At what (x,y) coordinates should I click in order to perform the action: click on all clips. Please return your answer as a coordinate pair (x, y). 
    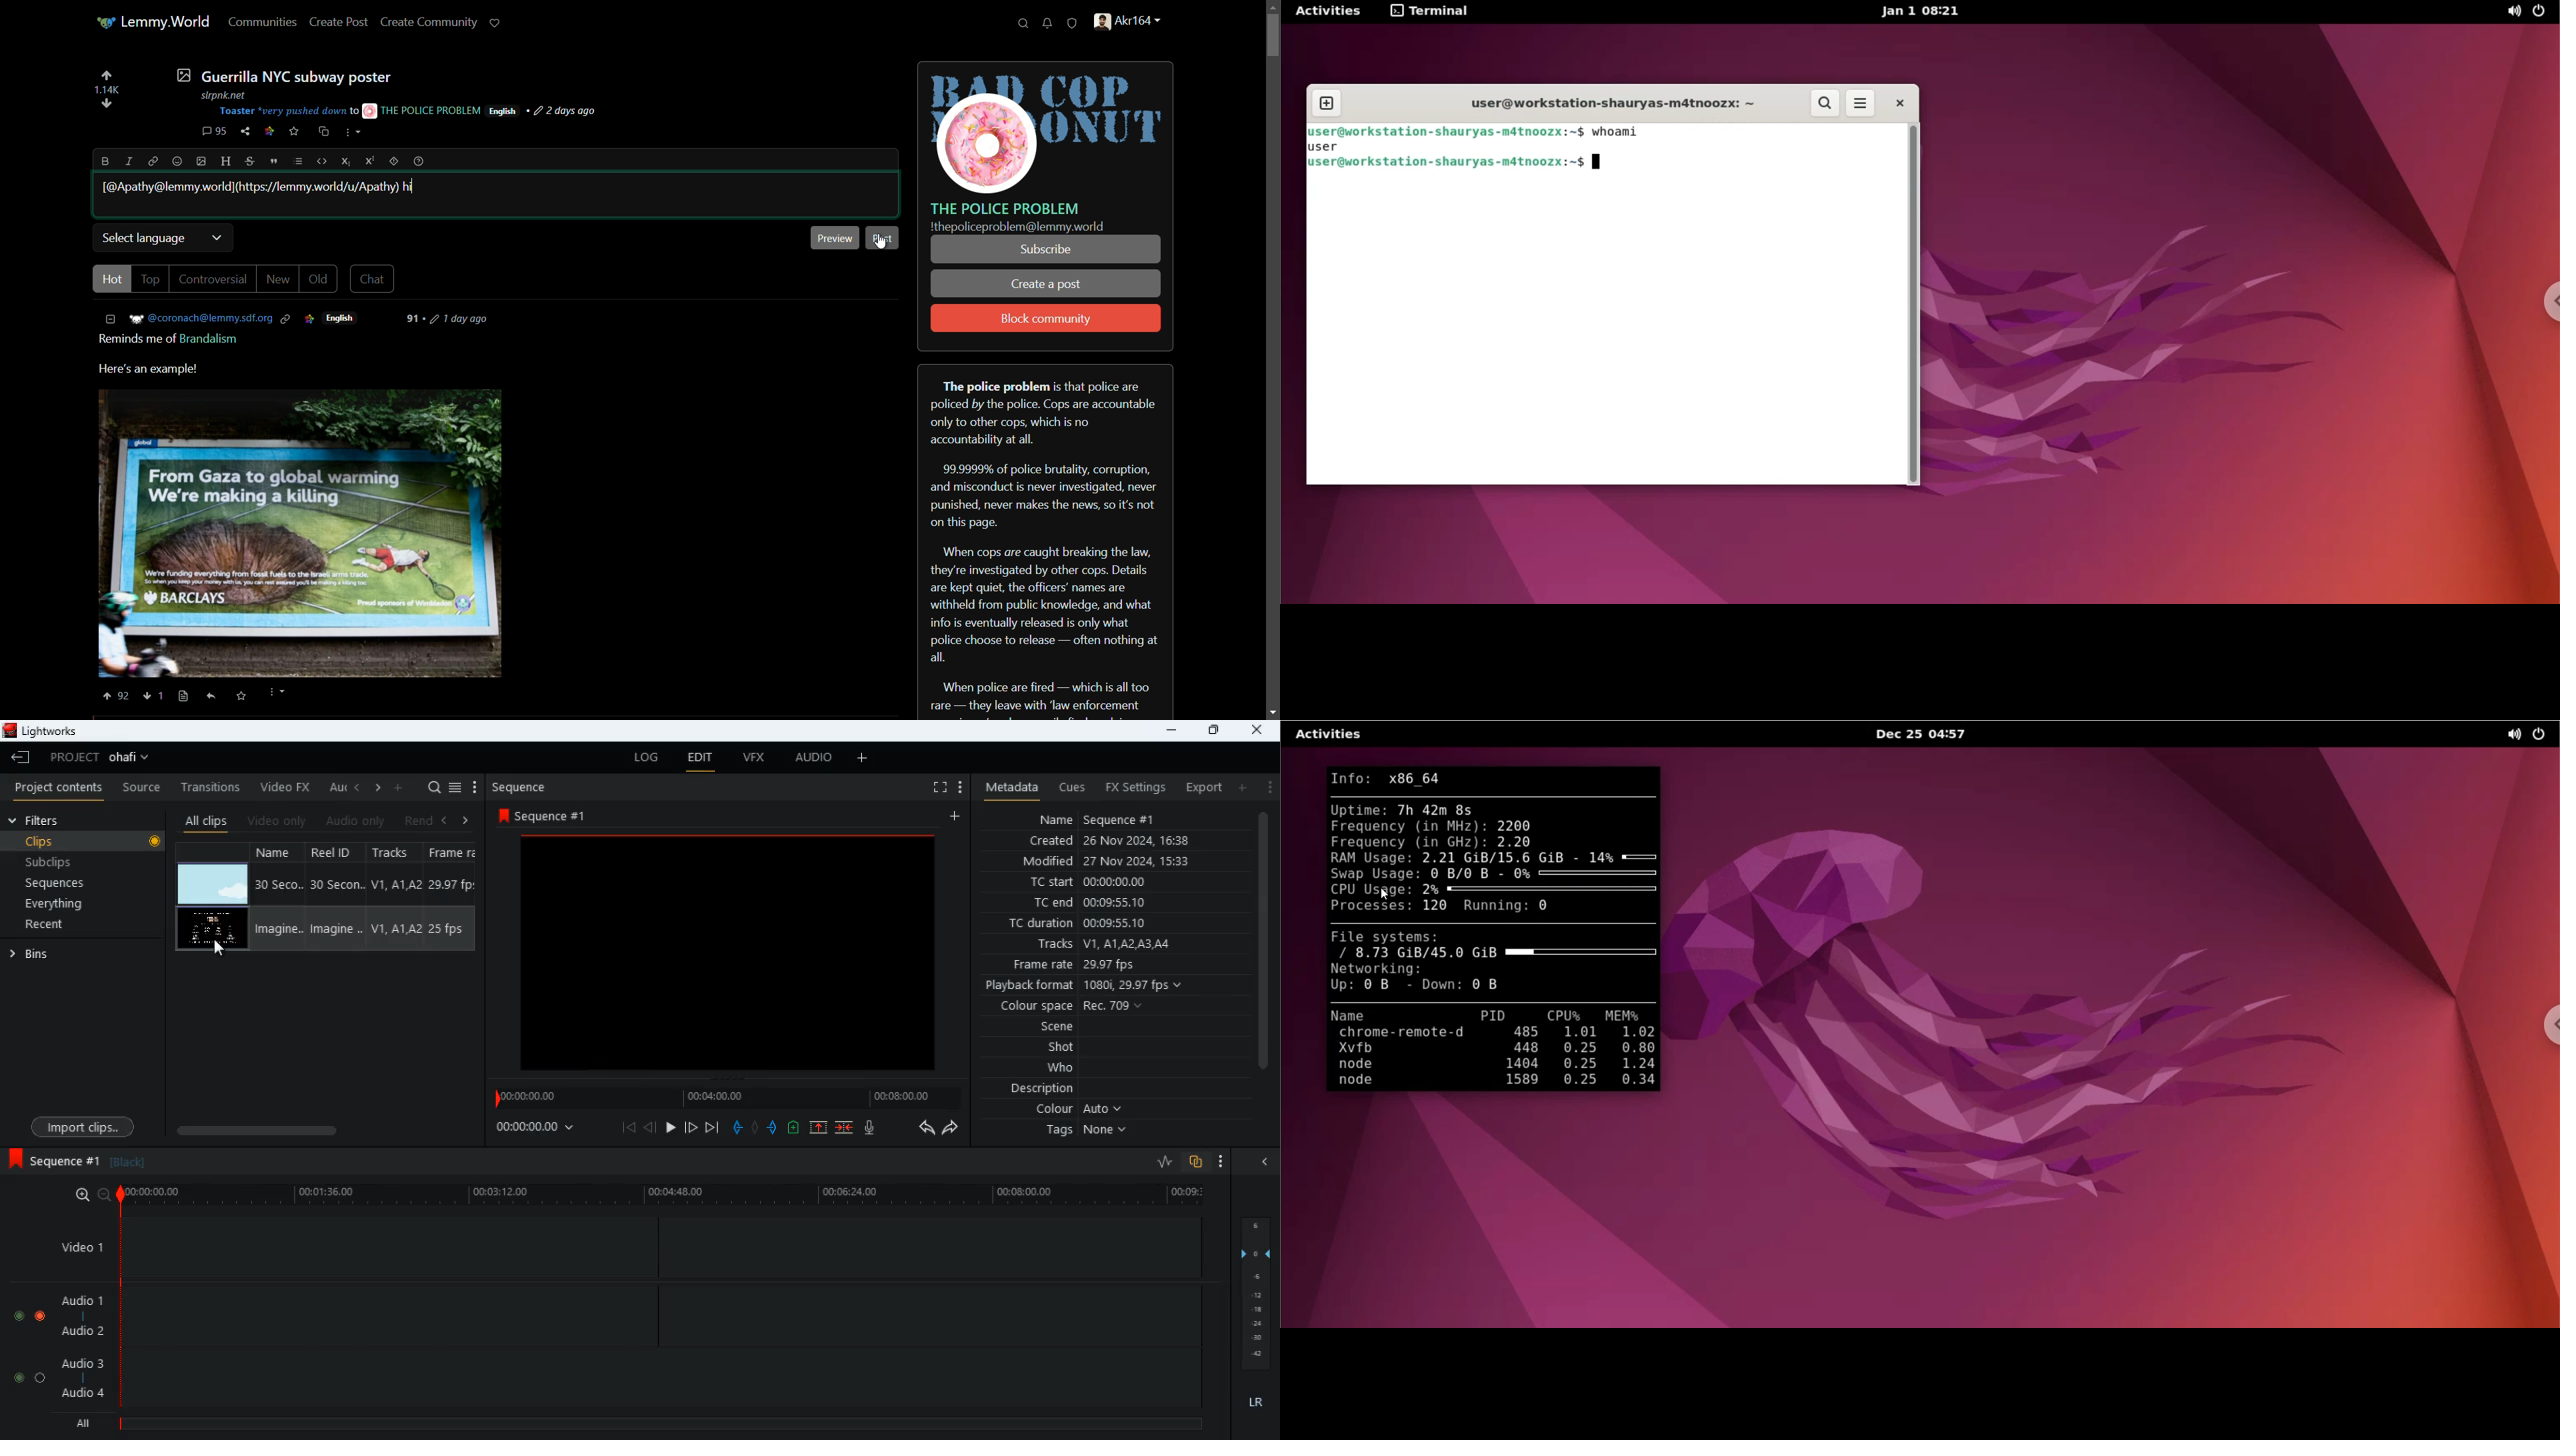
    Looking at the image, I should click on (206, 820).